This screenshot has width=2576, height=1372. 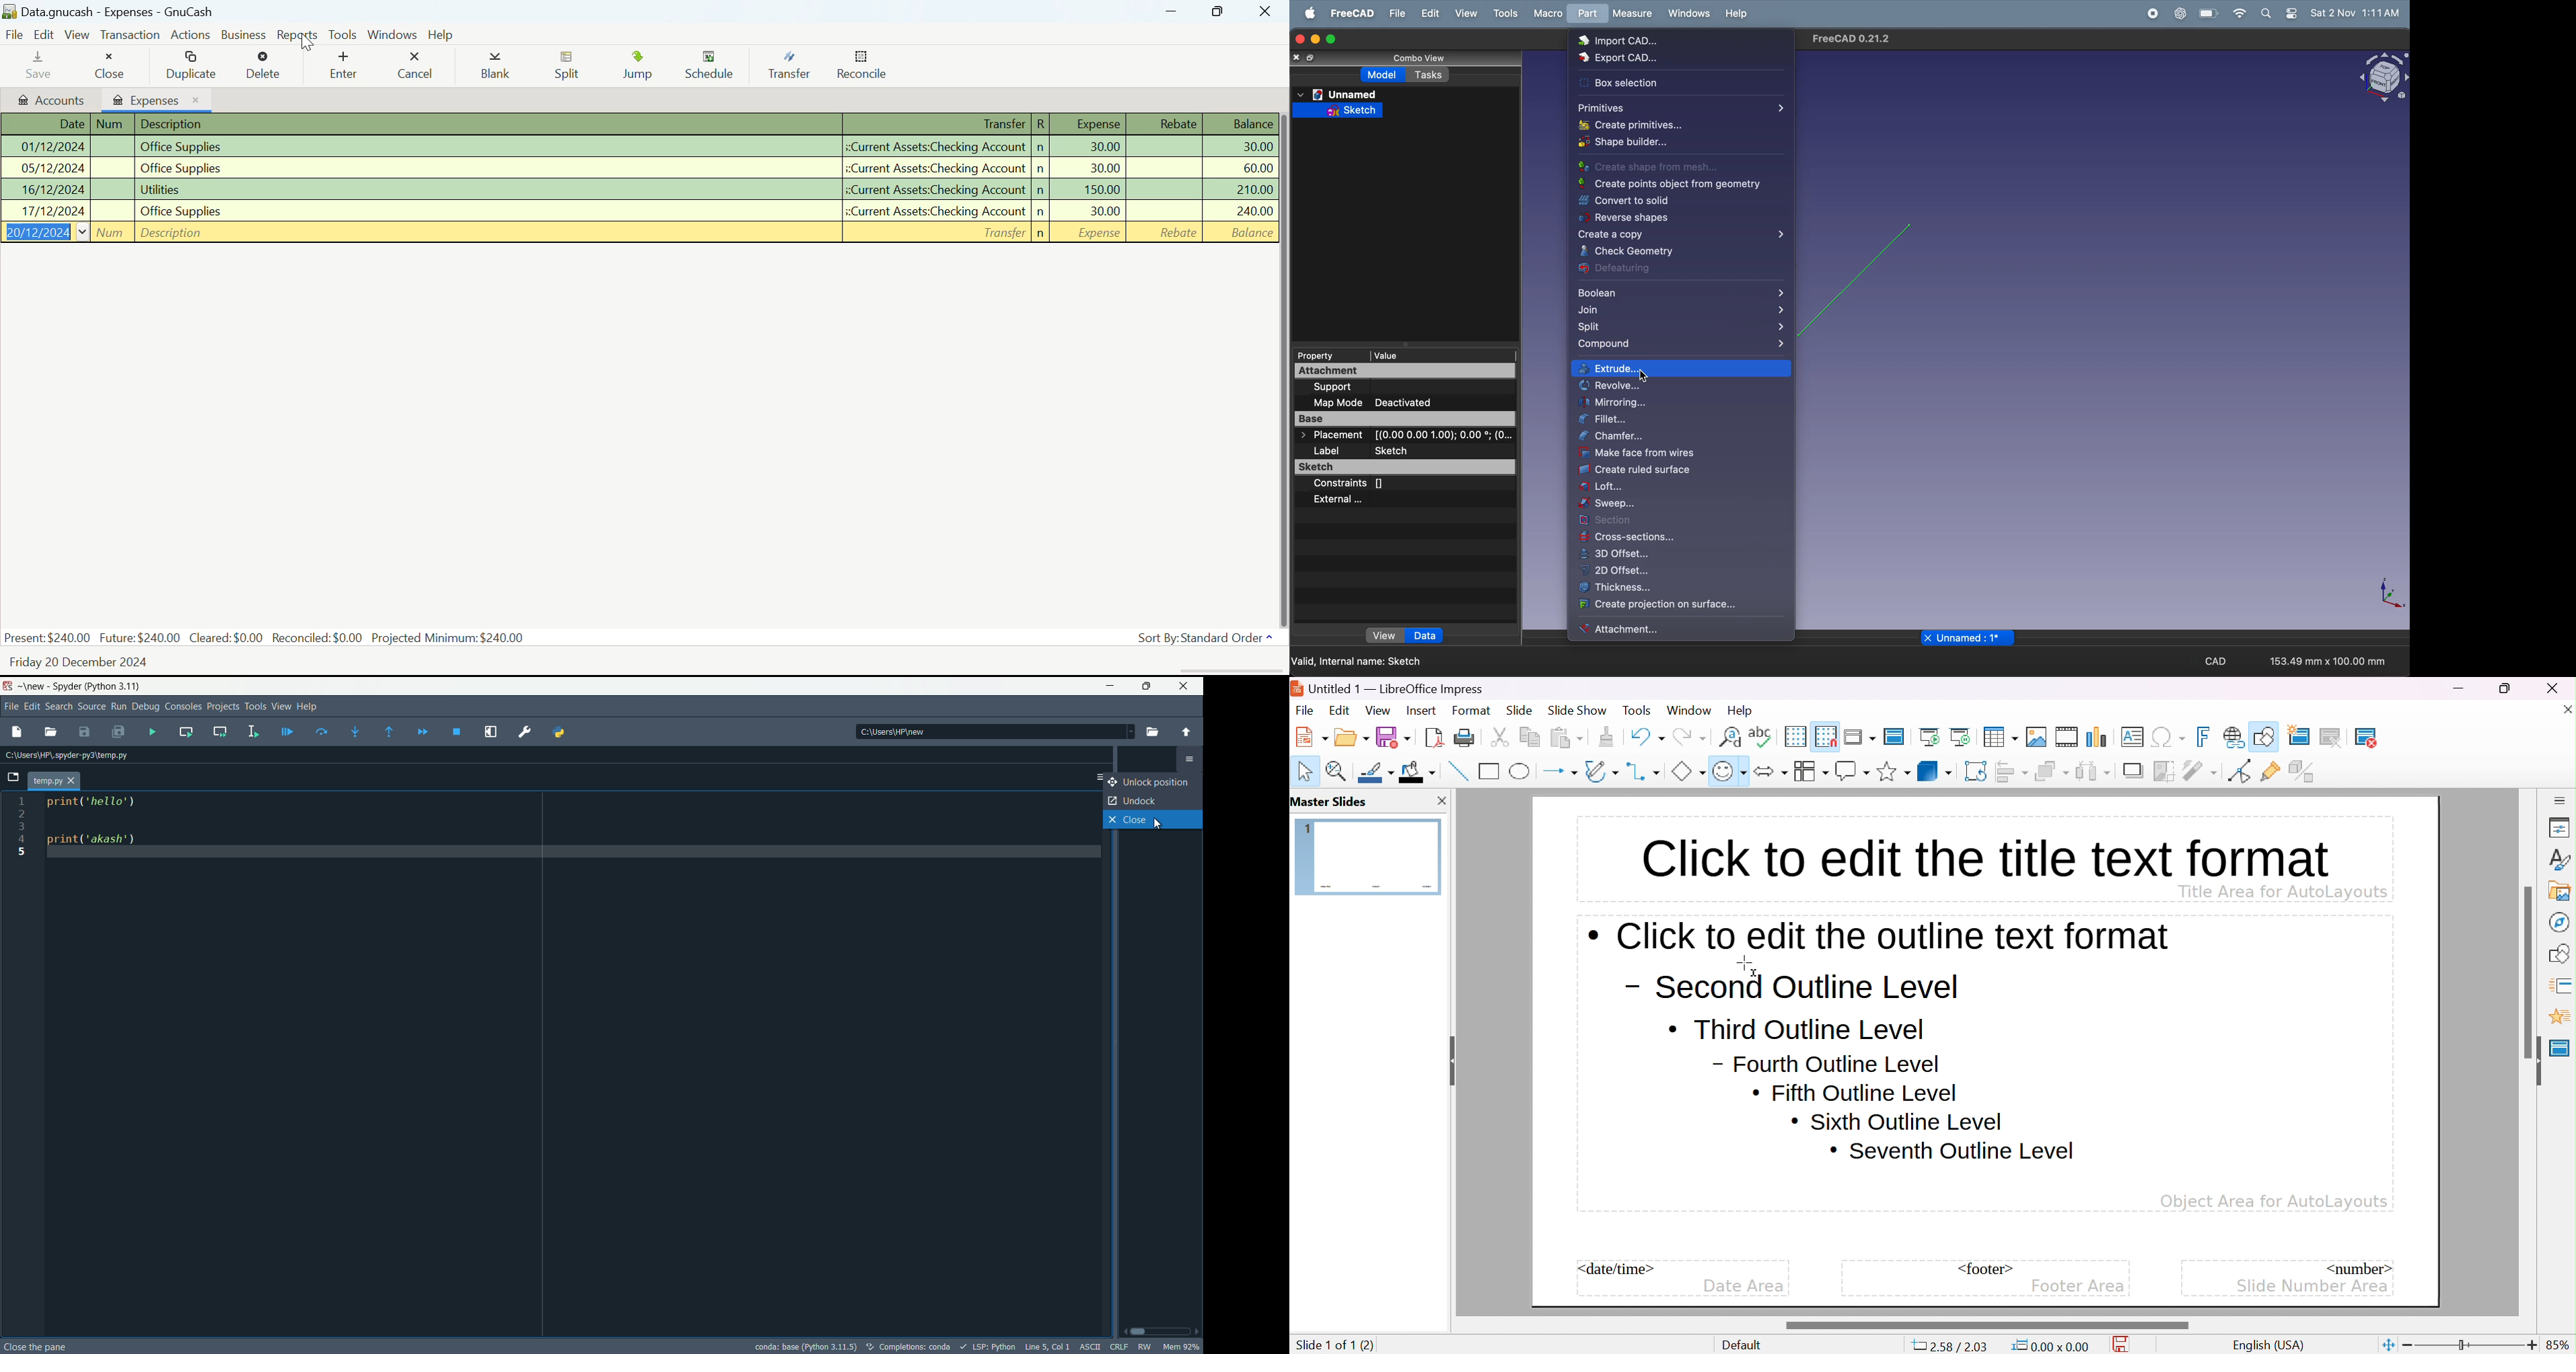 What do you see at coordinates (2274, 1202) in the screenshot?
I see `object area for autolayouts` at bounding box center [2274, 1202].